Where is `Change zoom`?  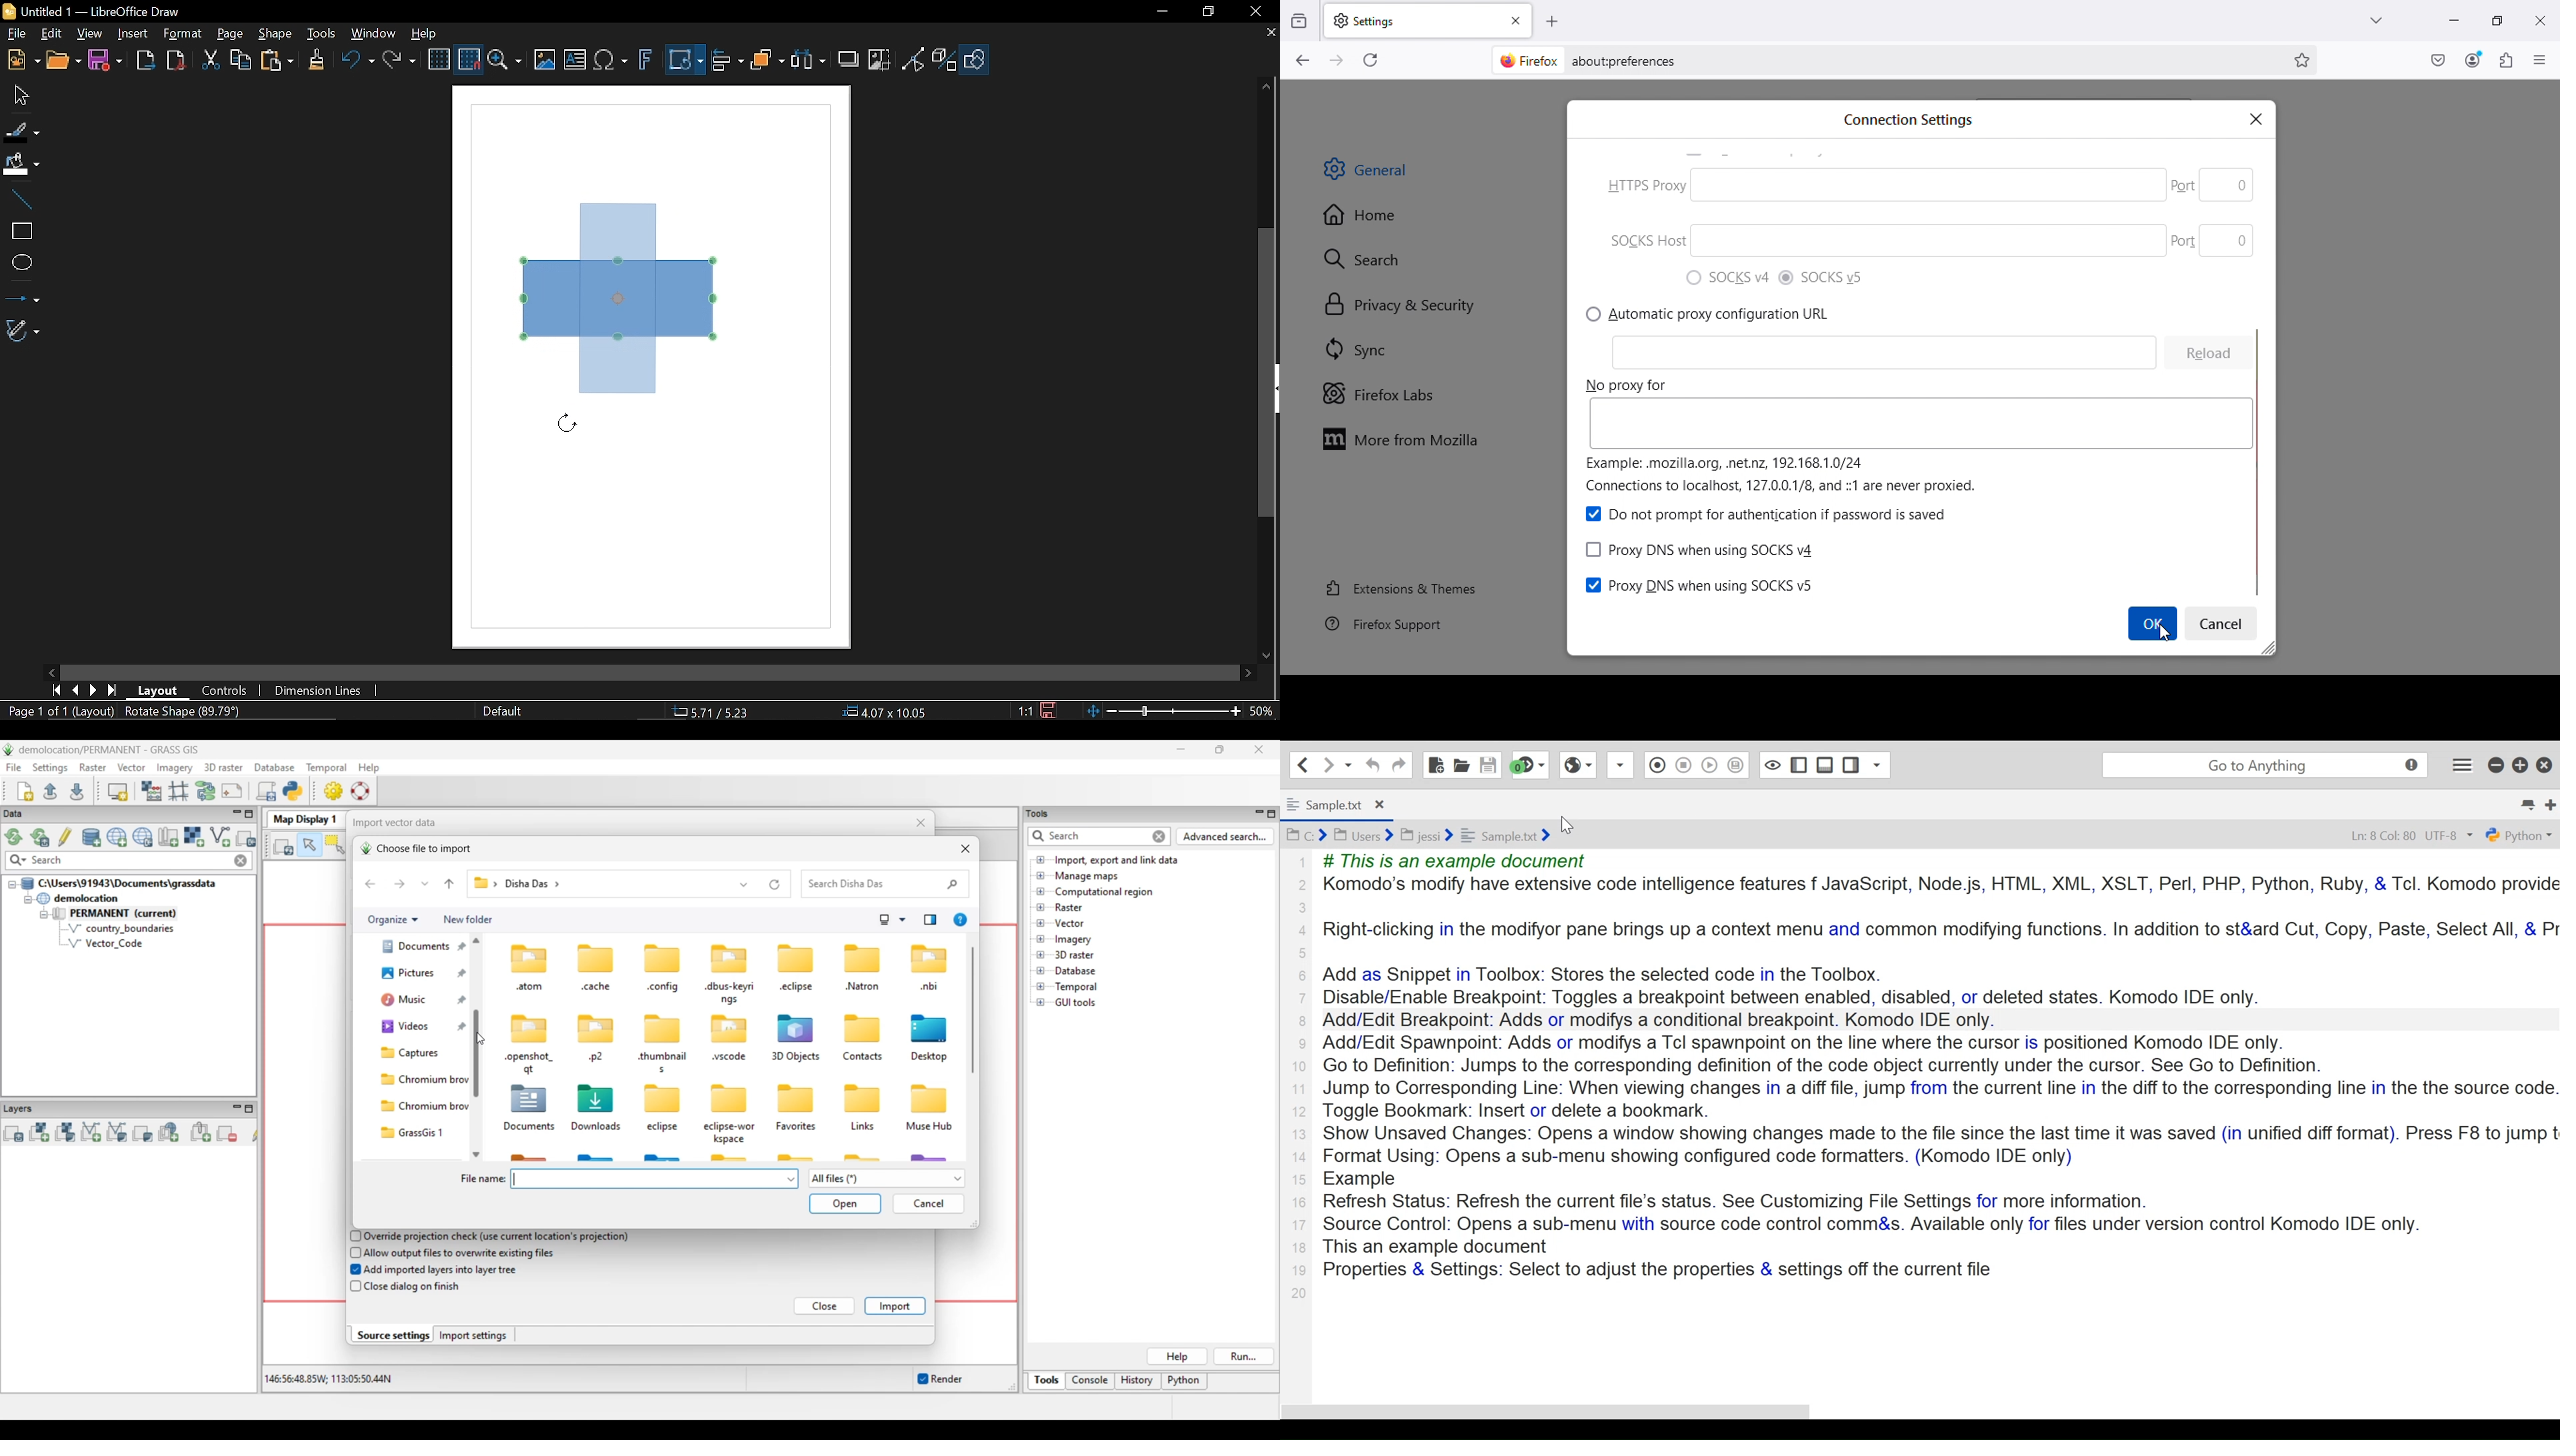
Change zoom is located at coordinates (1166, 712).